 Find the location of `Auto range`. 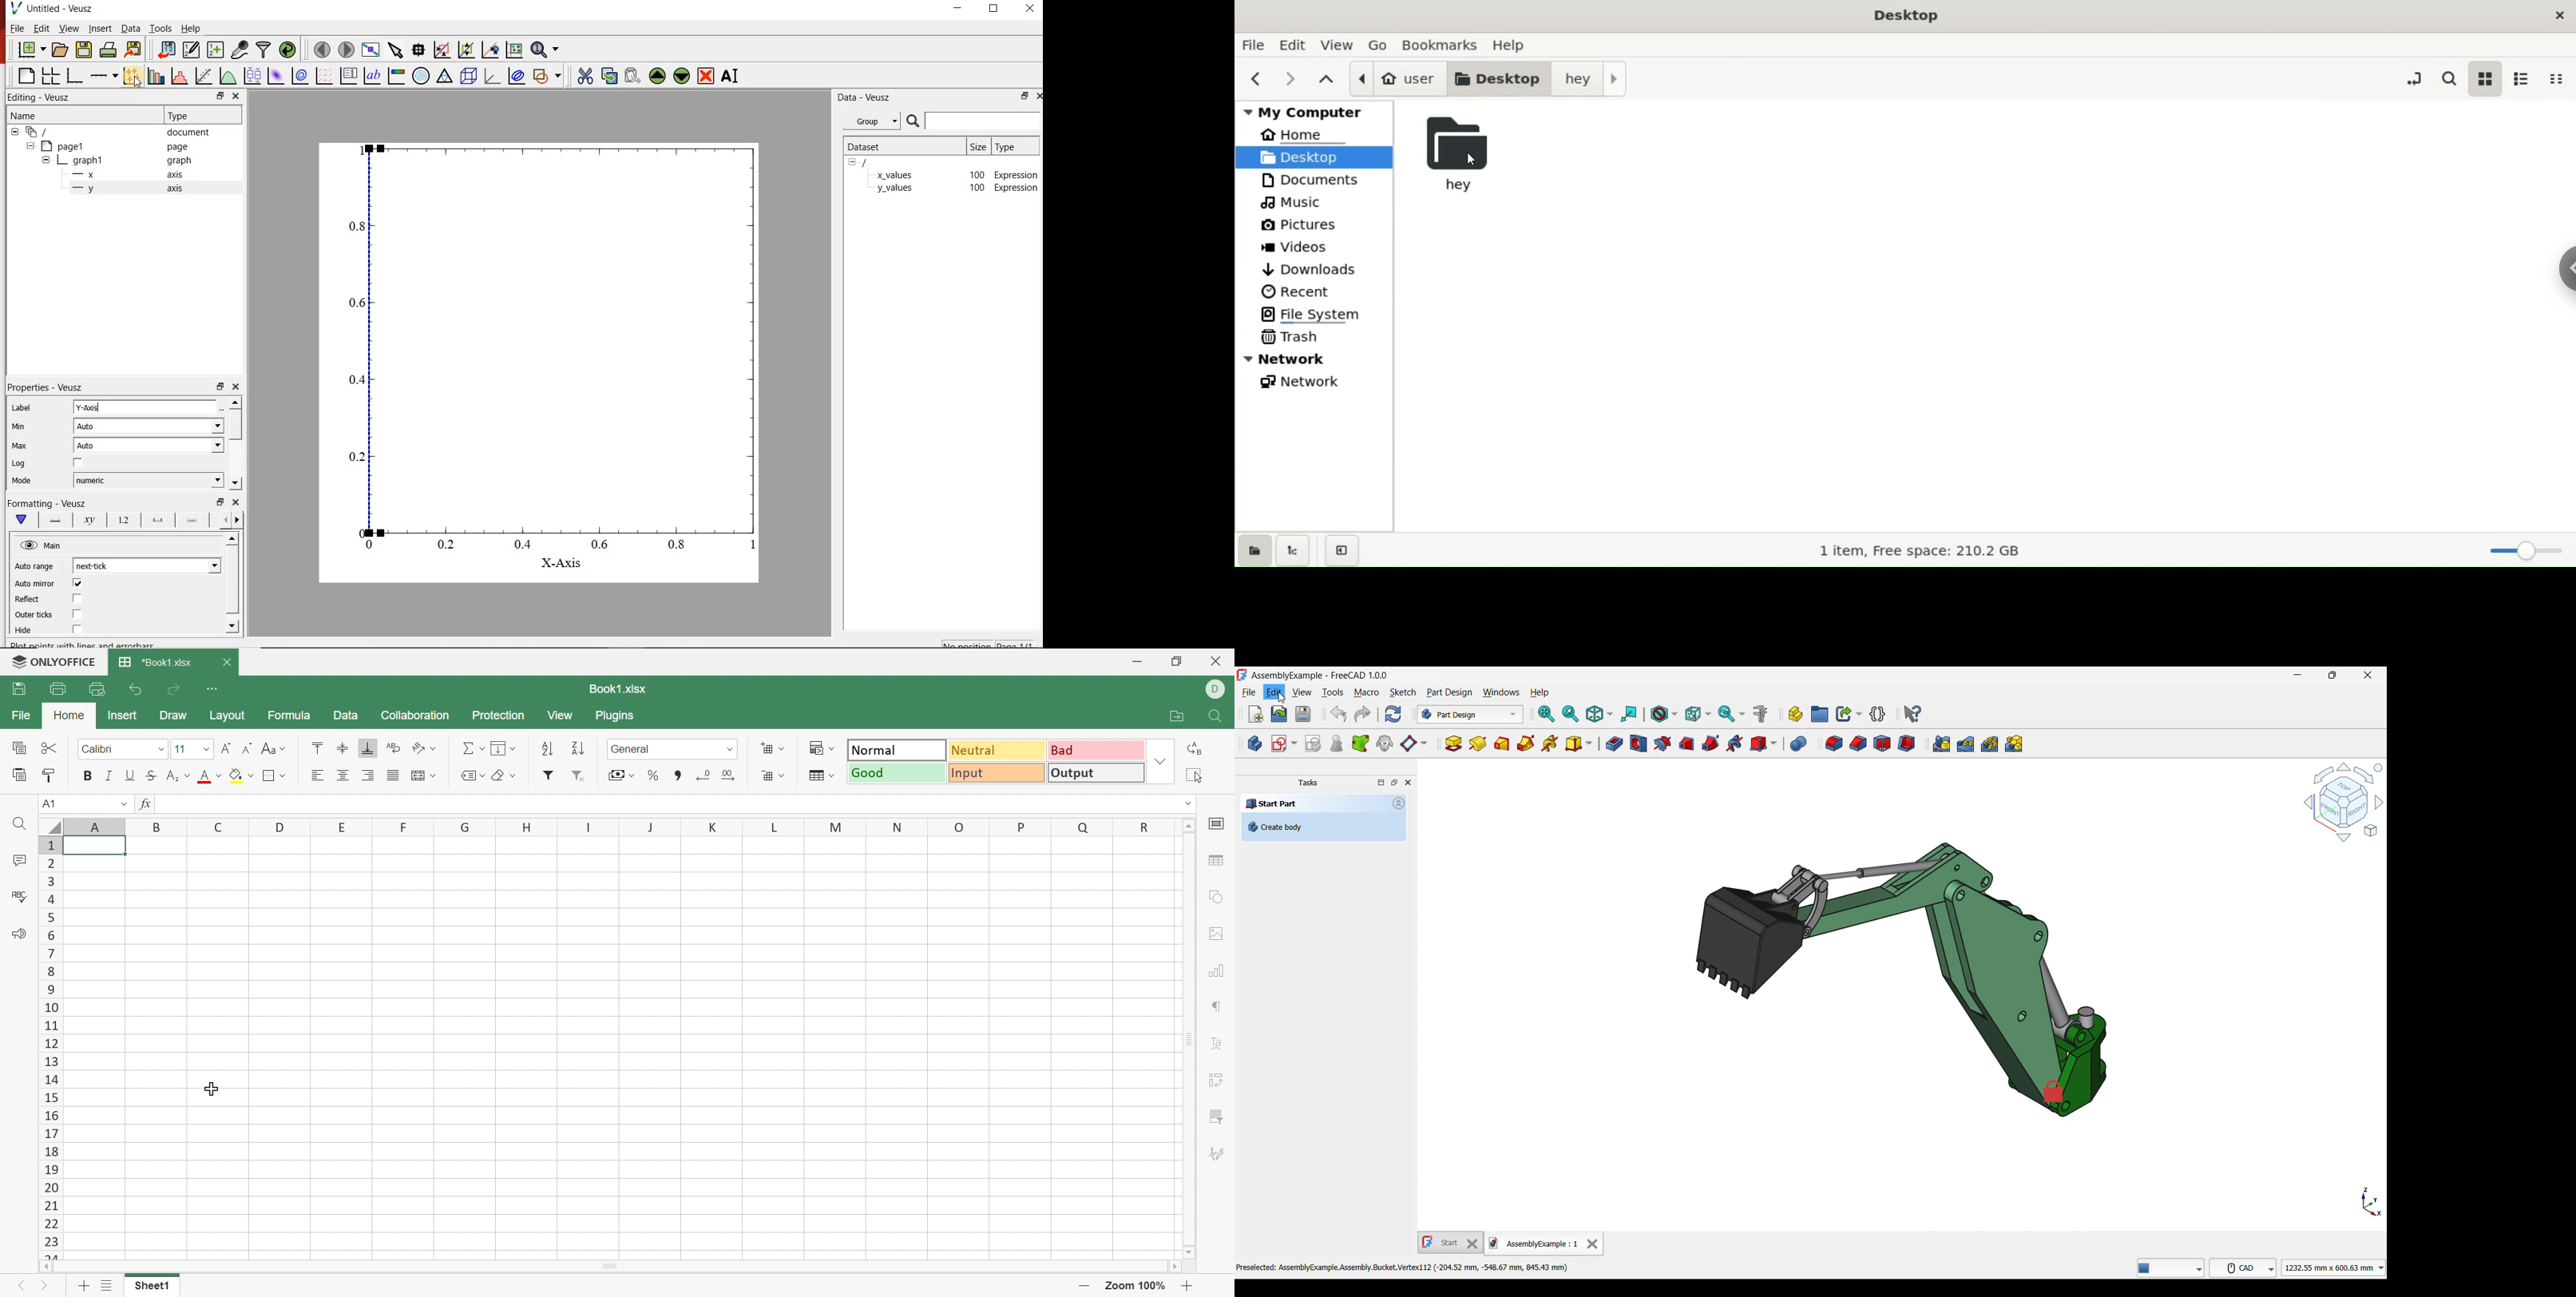

Auto range is located at coordinates (35, 566).